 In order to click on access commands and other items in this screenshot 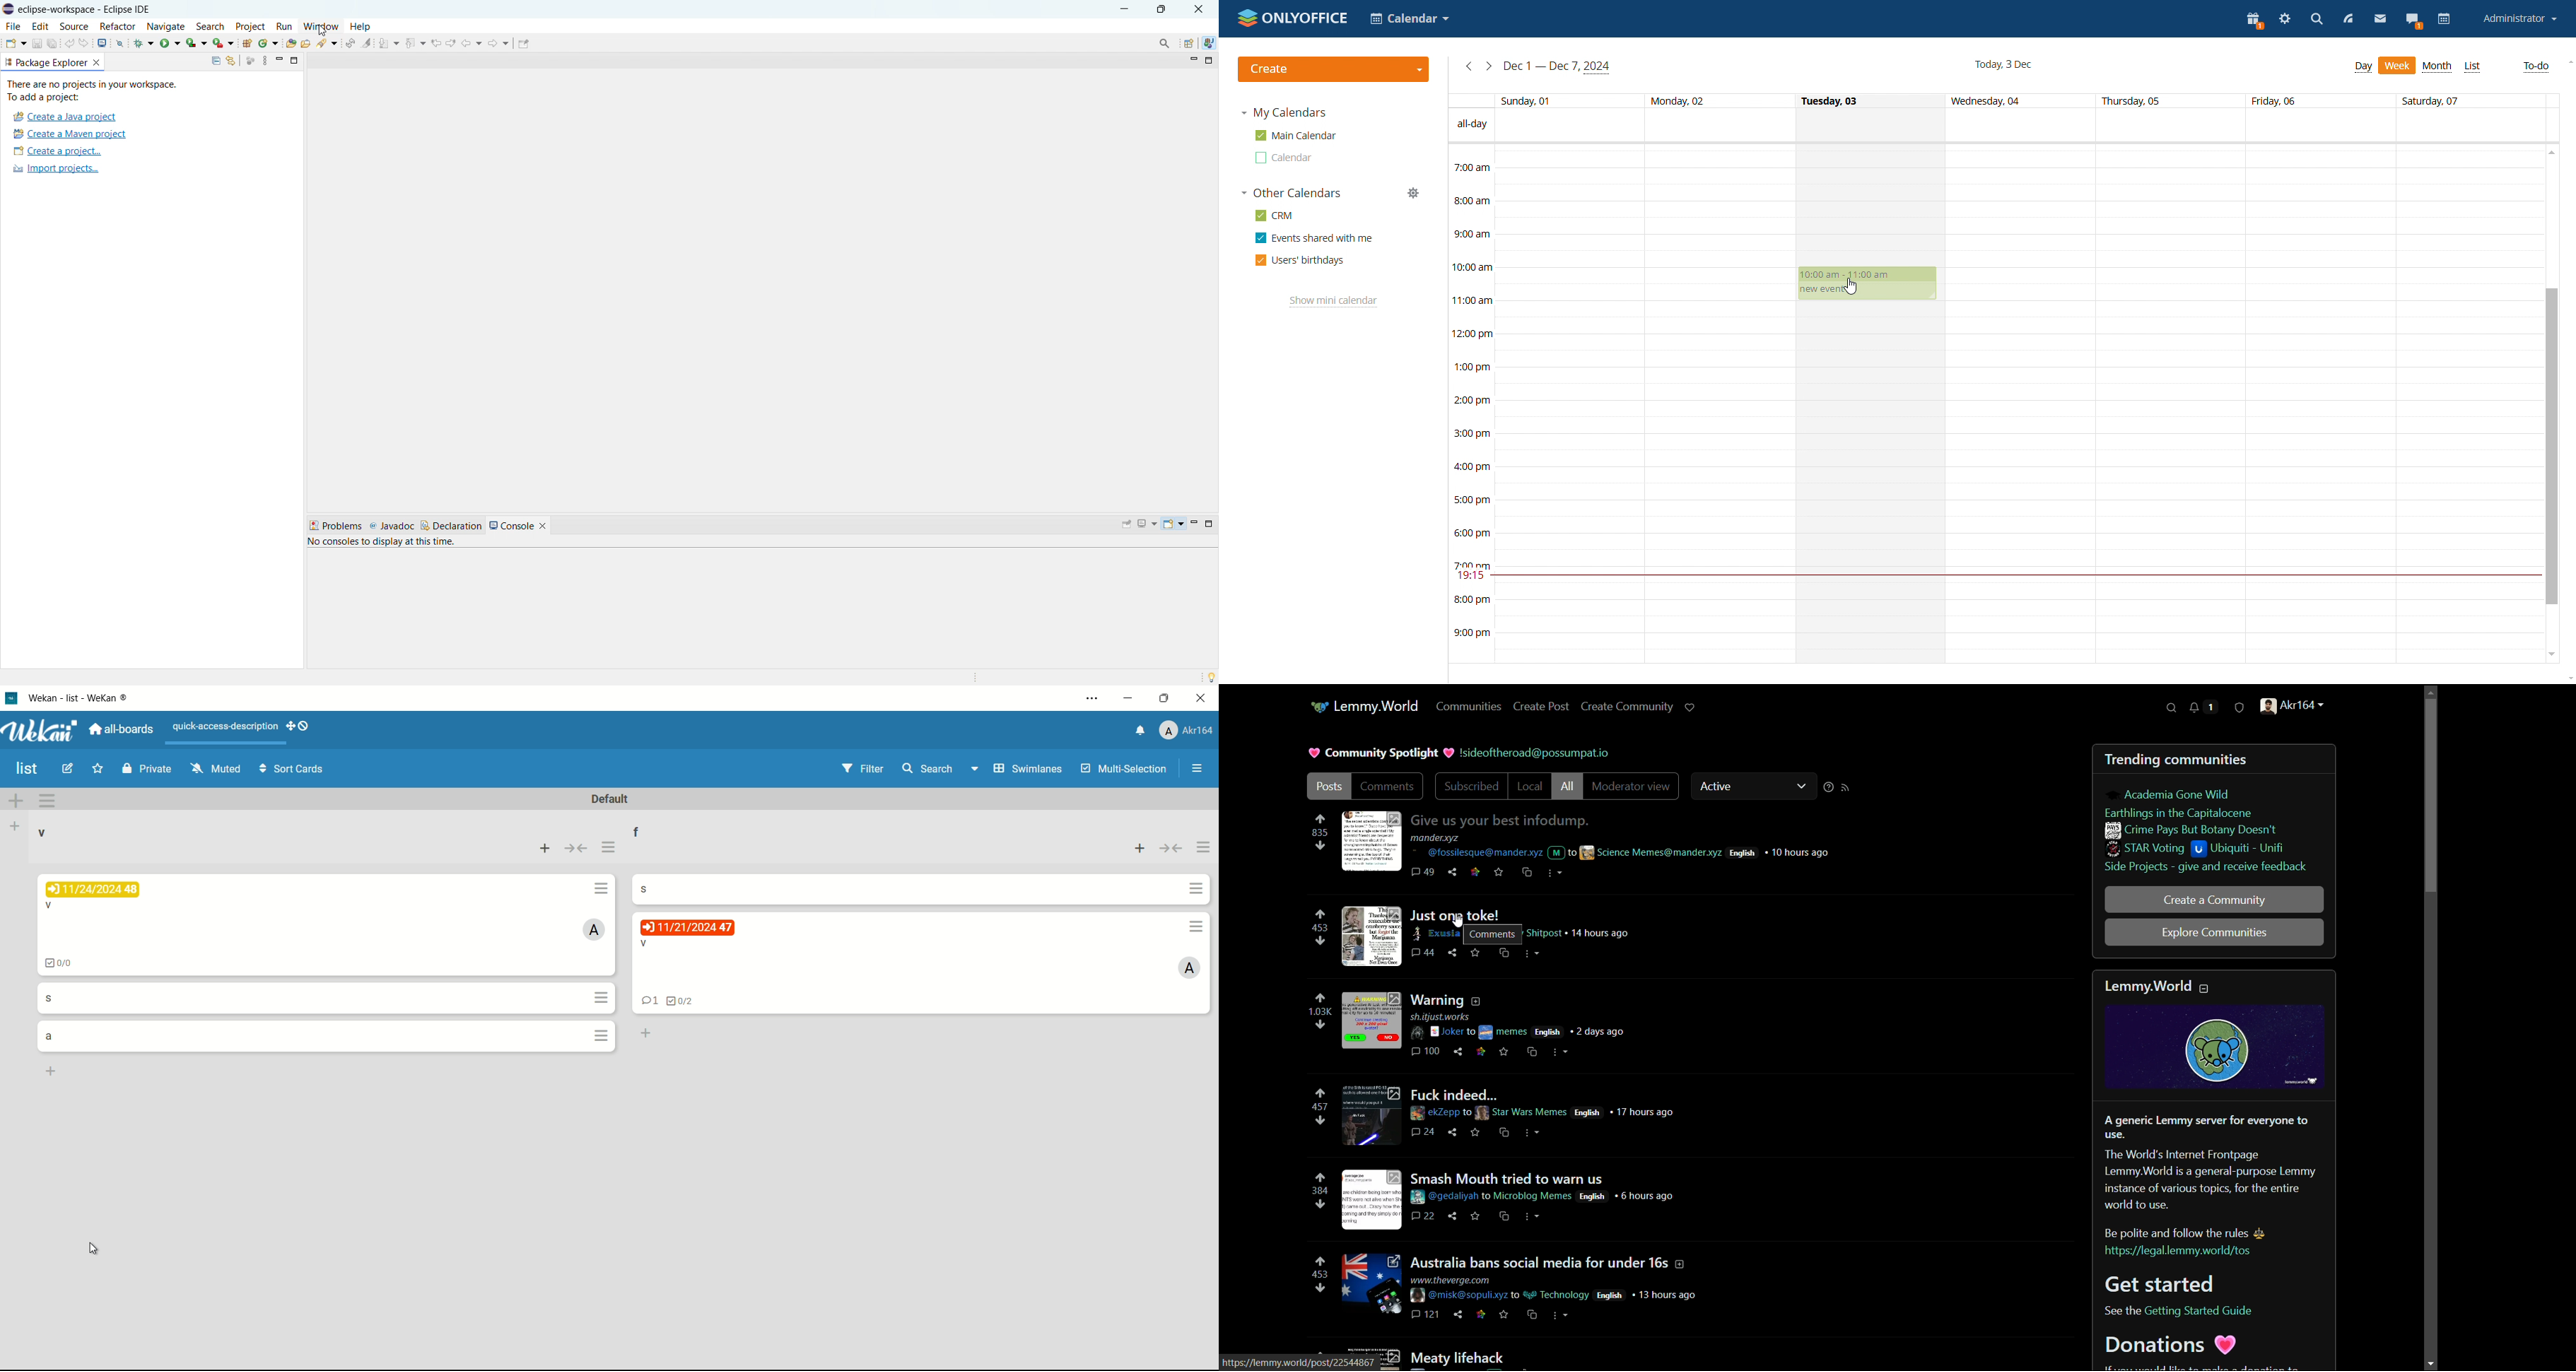, I will do `click(1165, 43)`.